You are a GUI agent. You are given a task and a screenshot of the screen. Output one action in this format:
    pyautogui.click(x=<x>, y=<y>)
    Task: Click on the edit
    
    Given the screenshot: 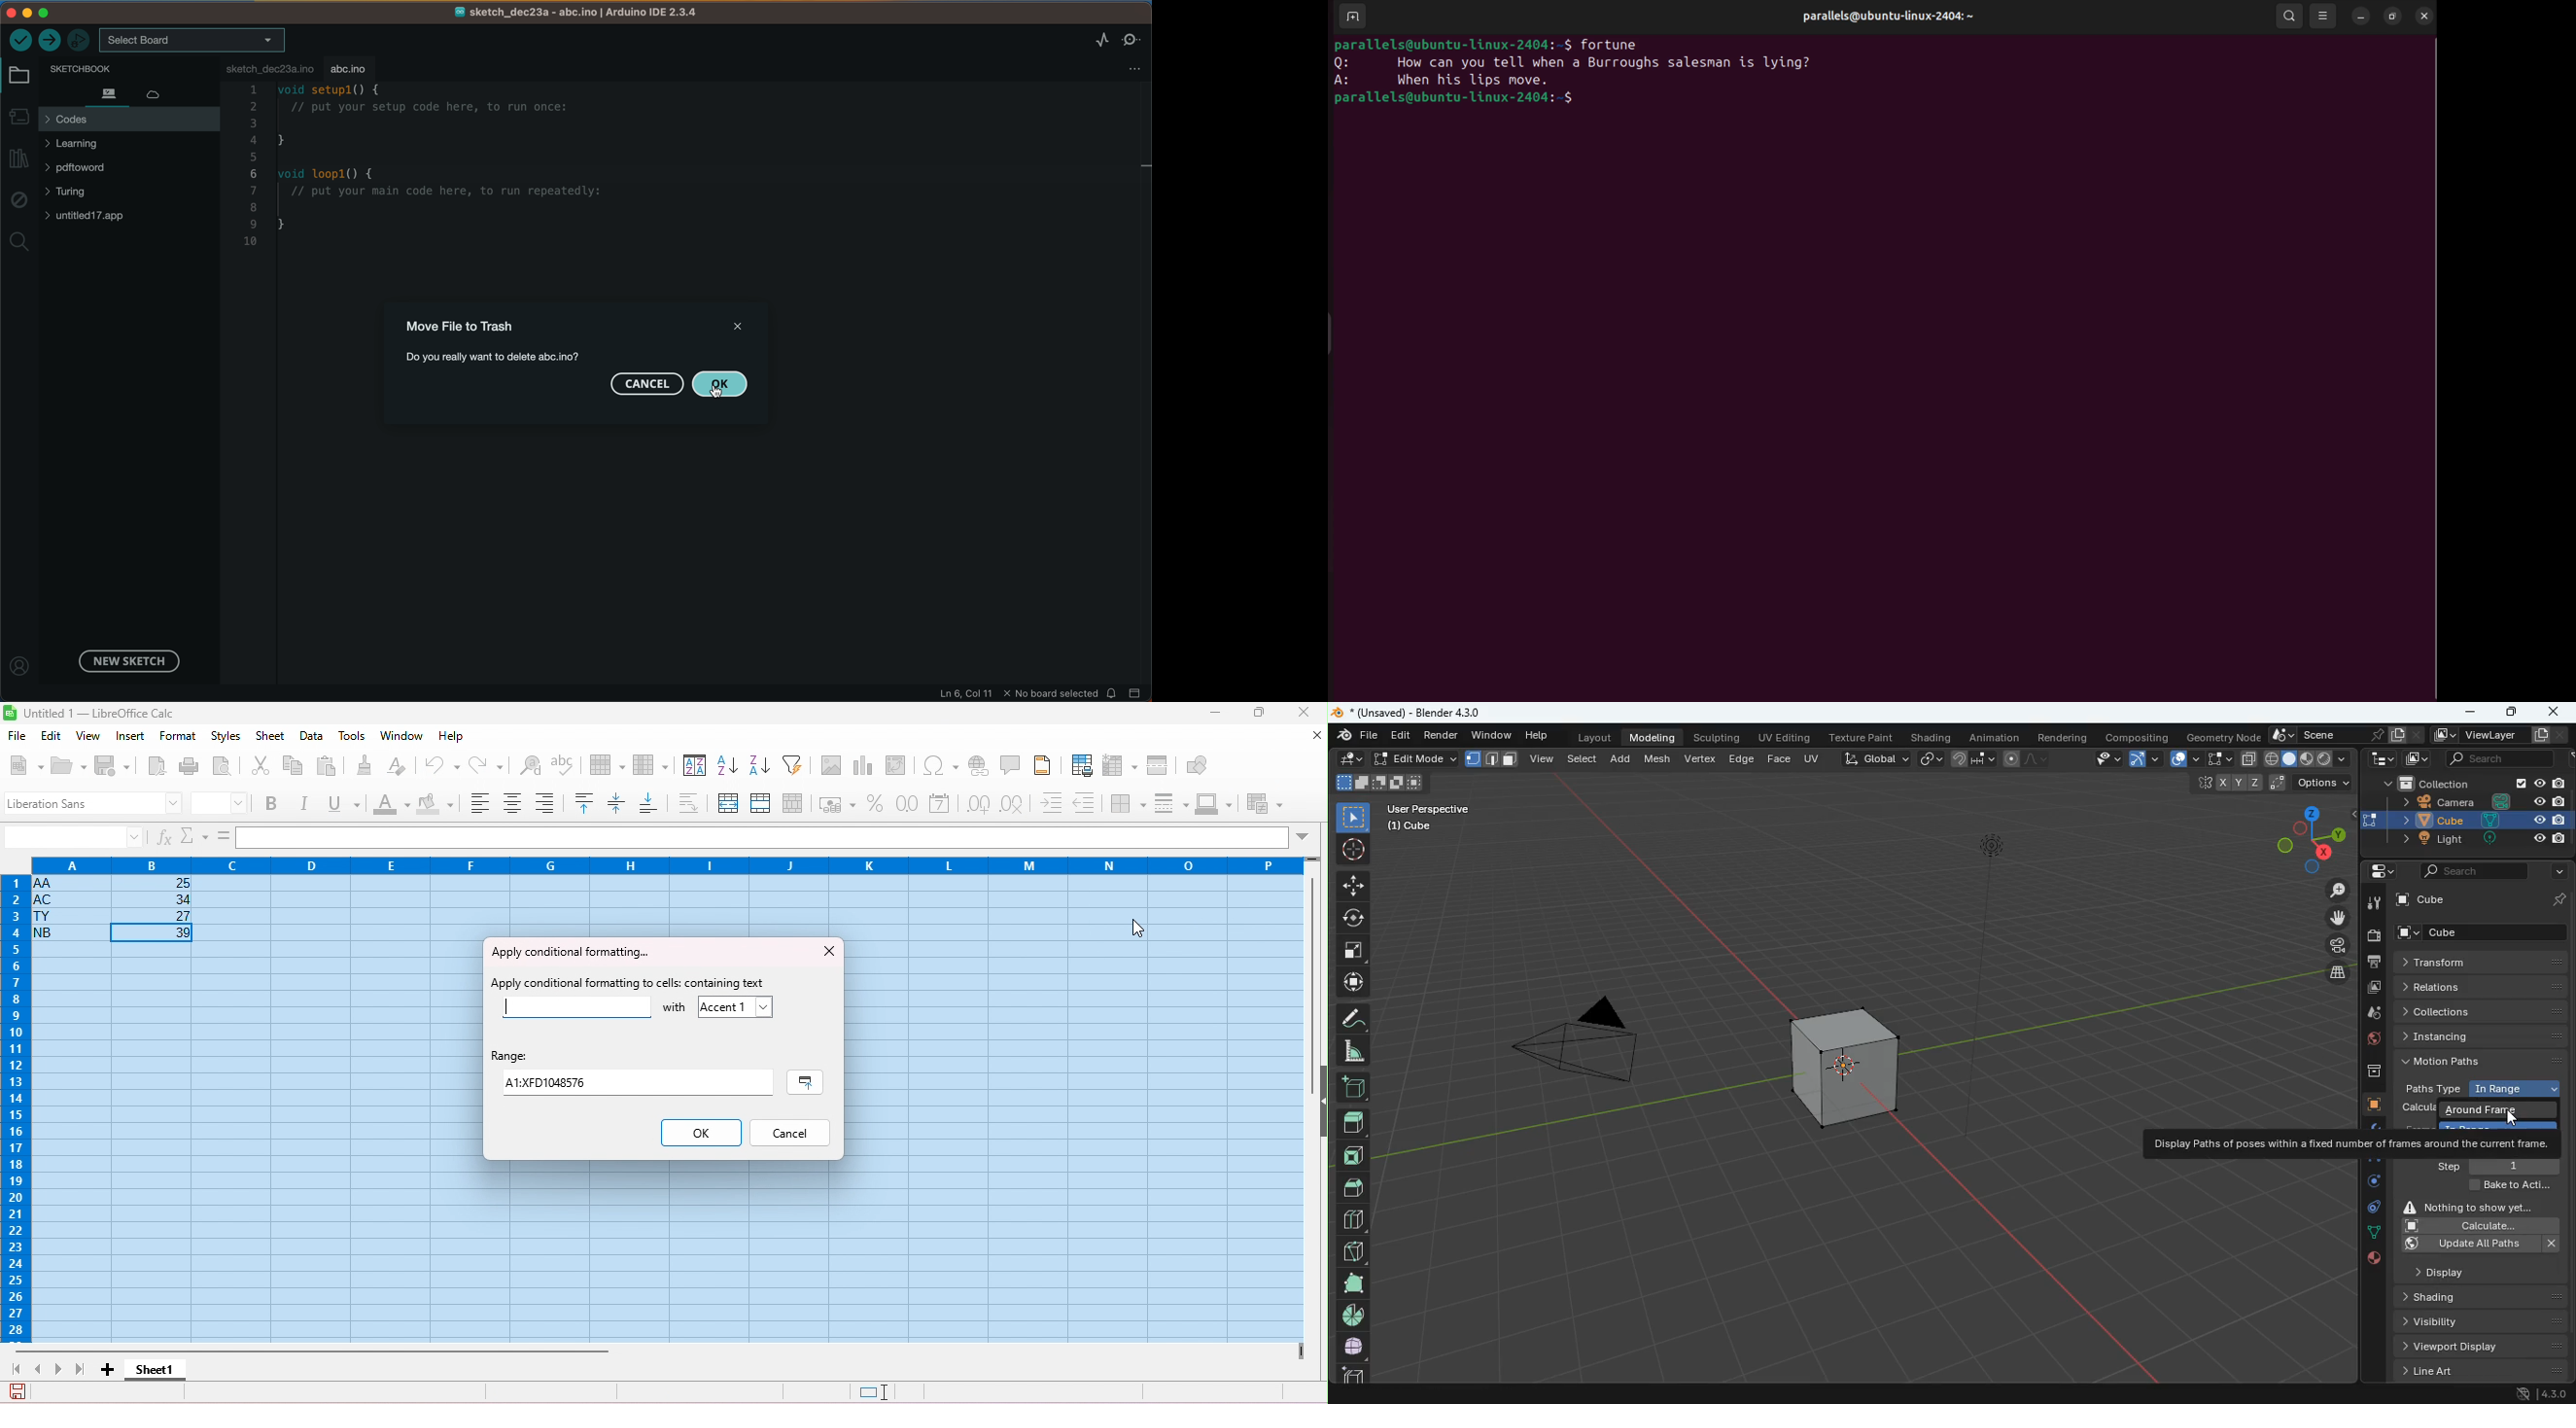 What is the action you would take?
    pyautogui.click(x=1352, y=760)
    